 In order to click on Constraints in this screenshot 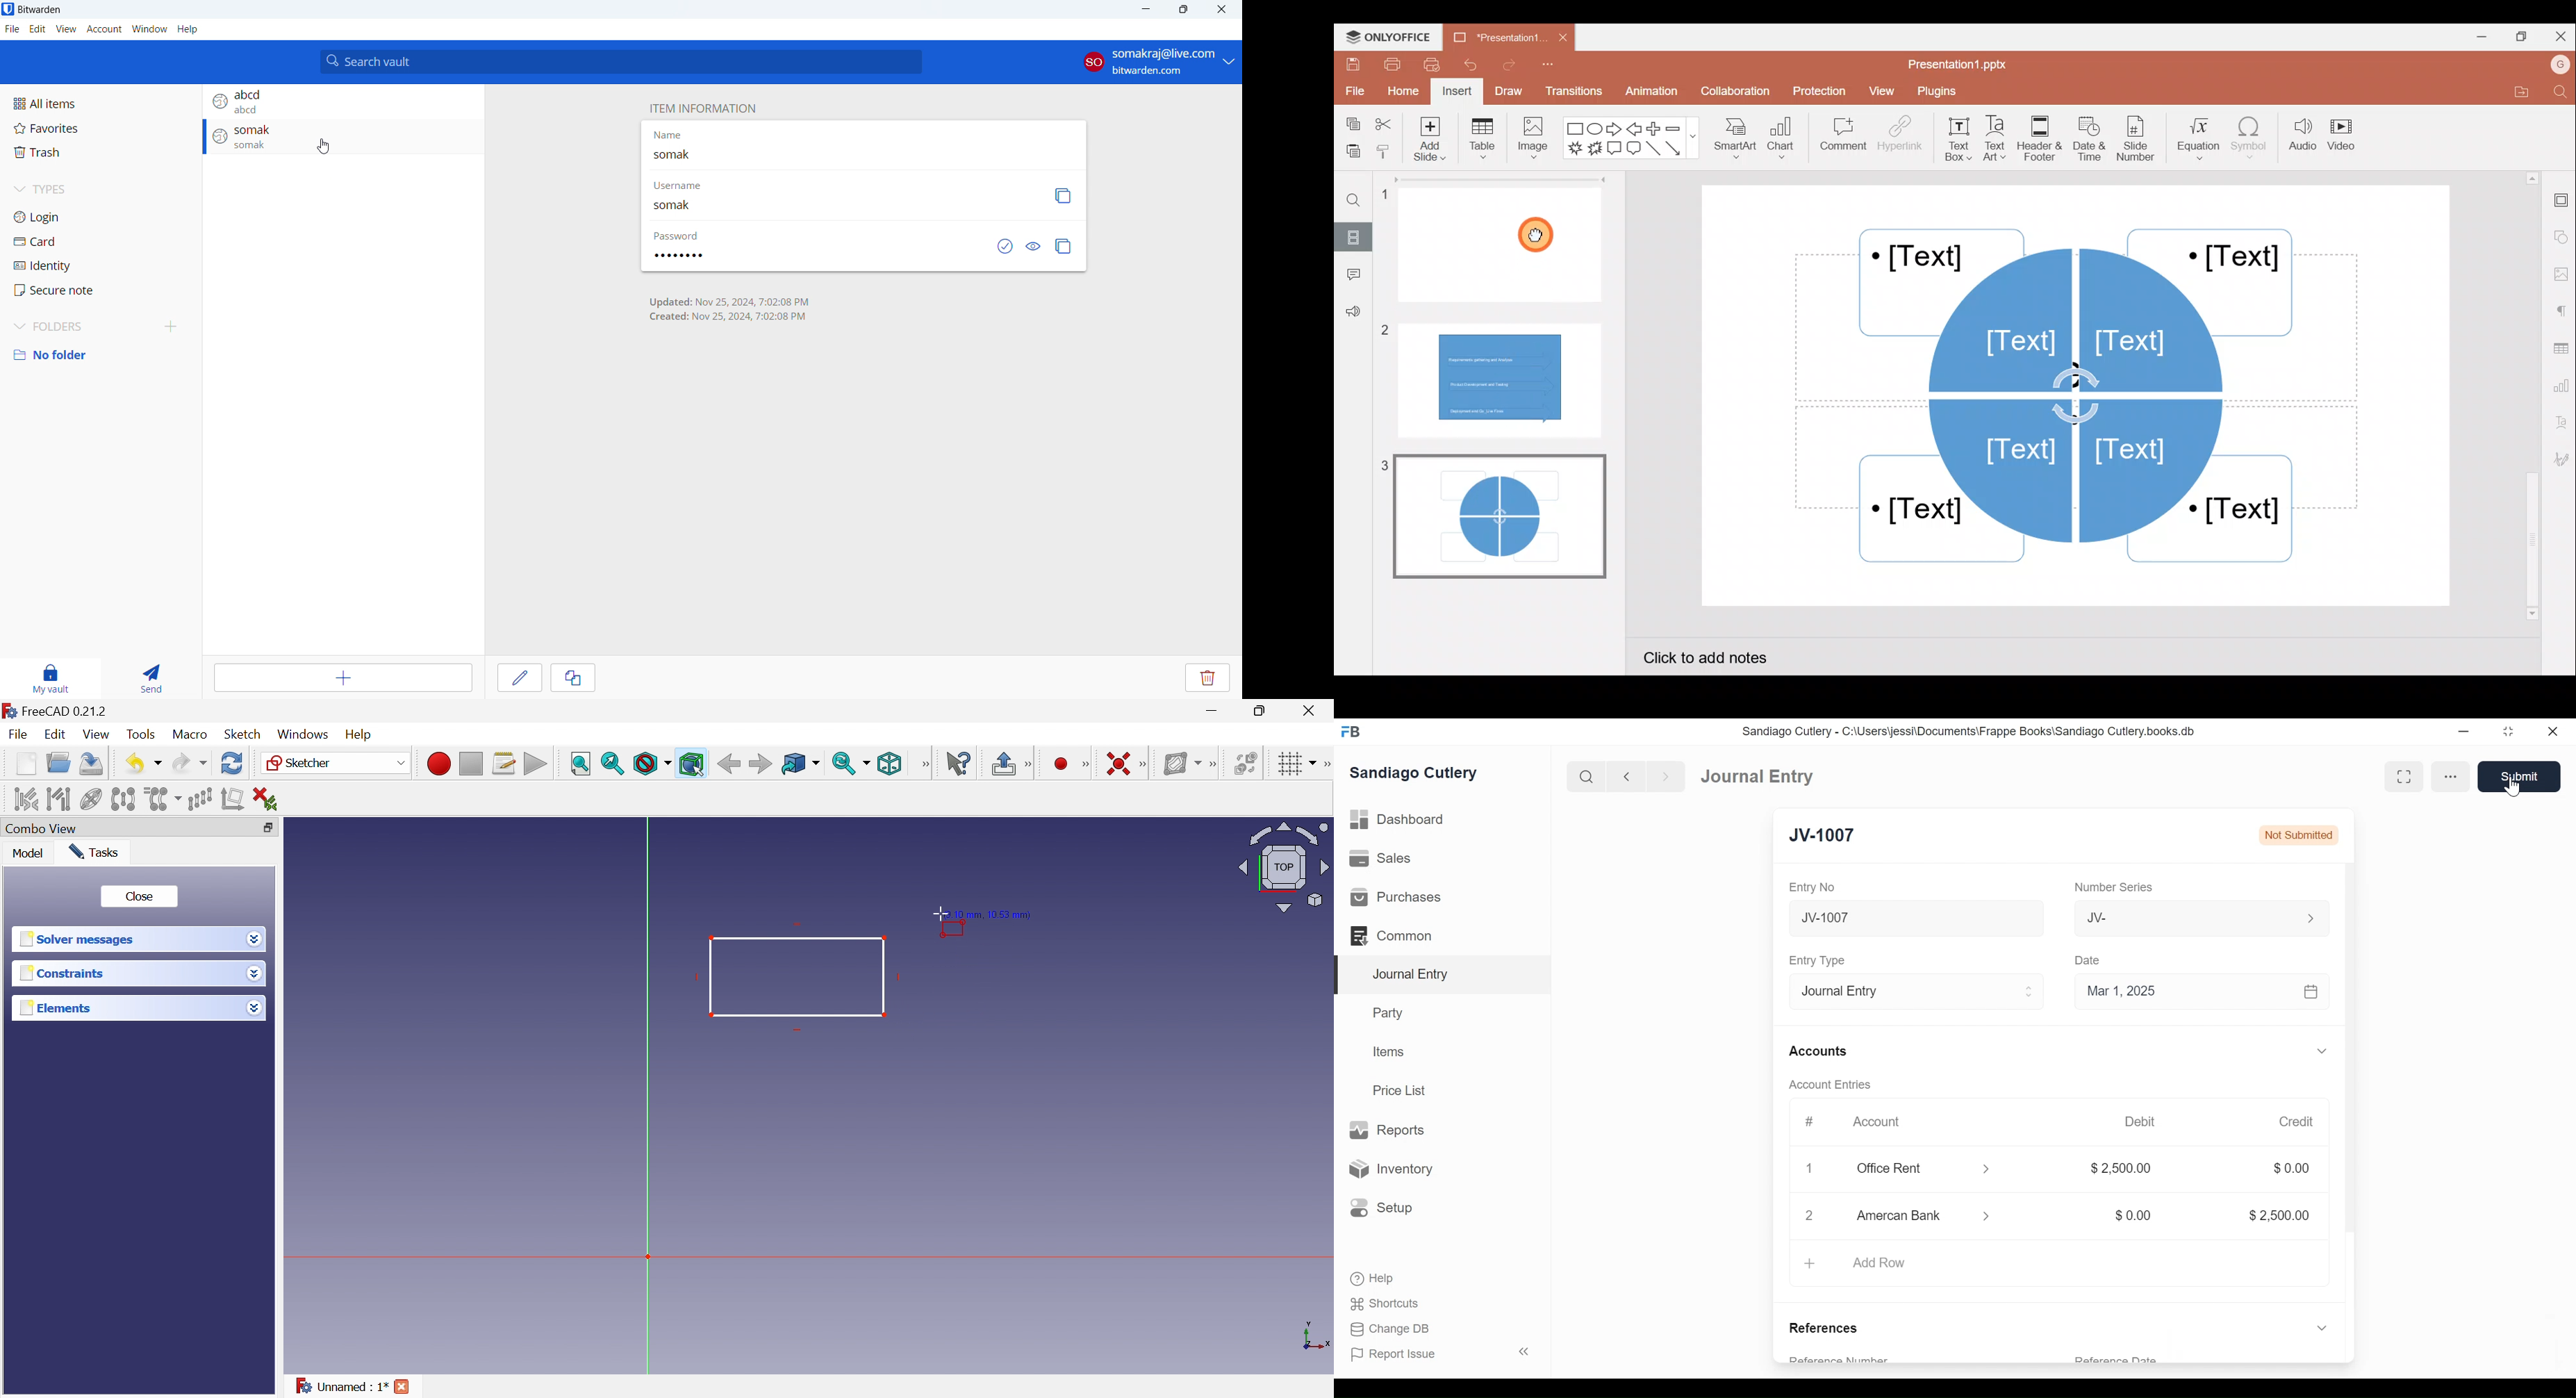, I will do `click(62, 973)`.